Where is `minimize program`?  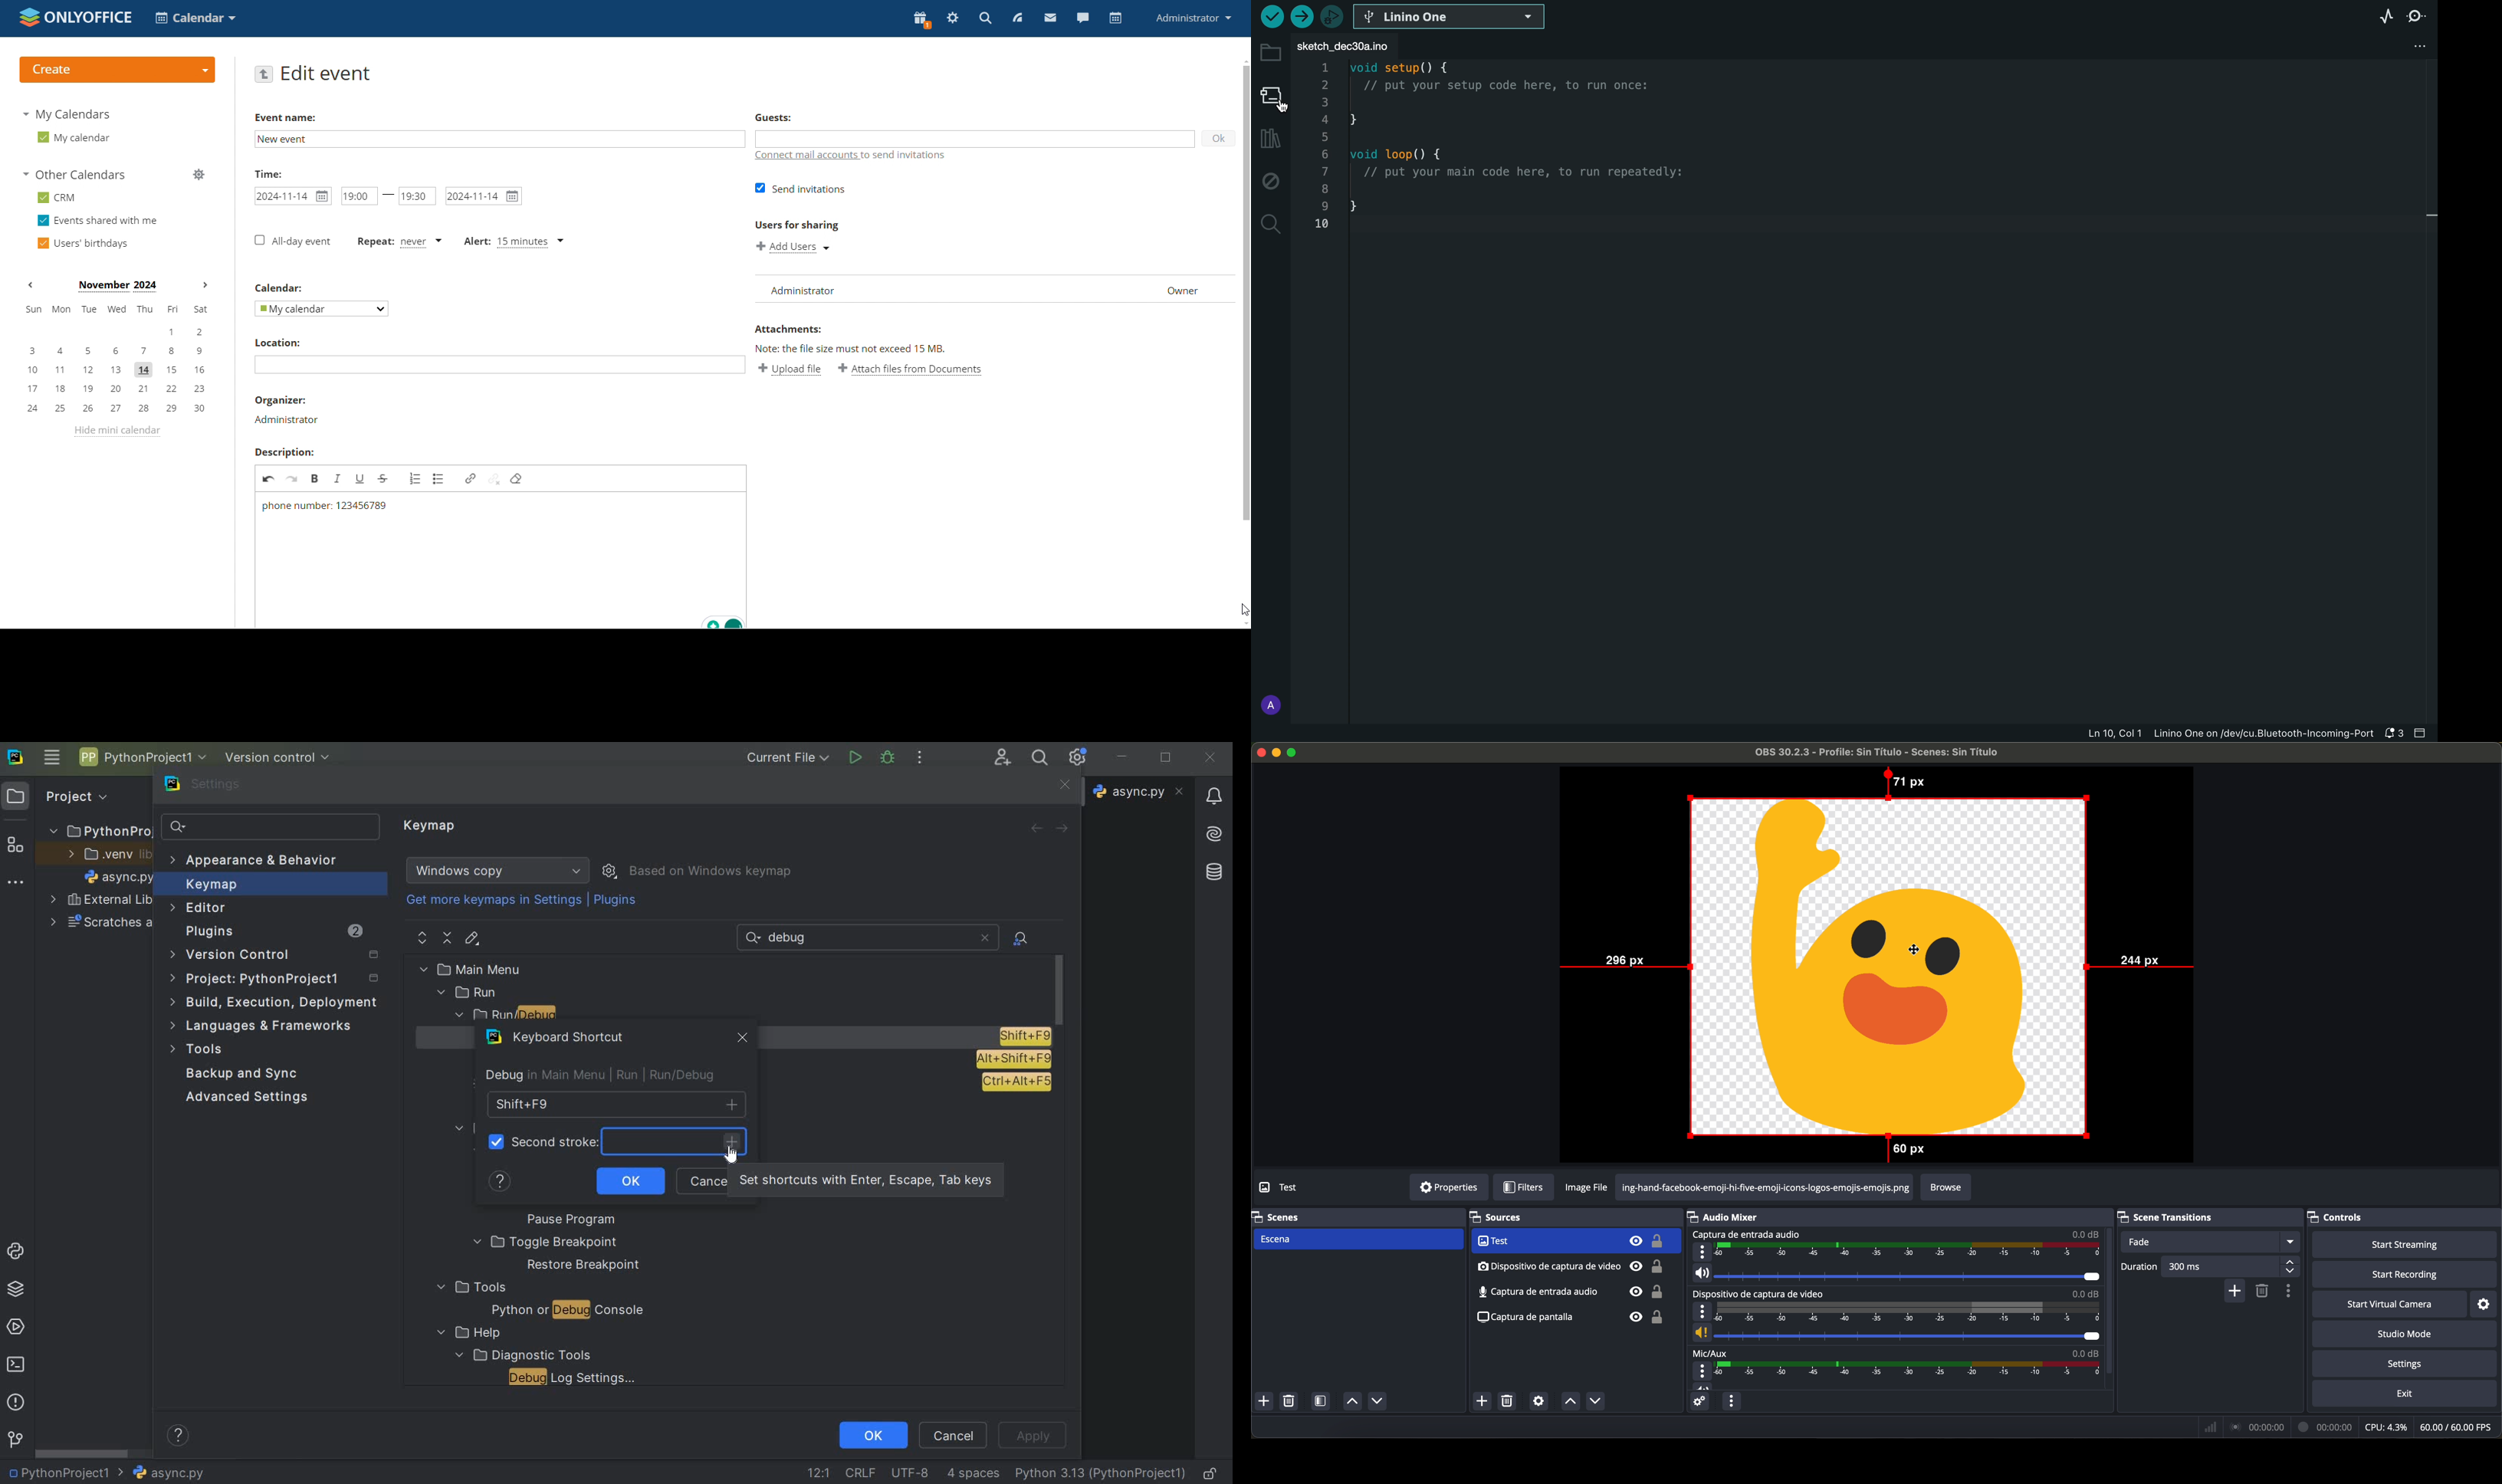 minimize program is located at coordinates (1277, 752).